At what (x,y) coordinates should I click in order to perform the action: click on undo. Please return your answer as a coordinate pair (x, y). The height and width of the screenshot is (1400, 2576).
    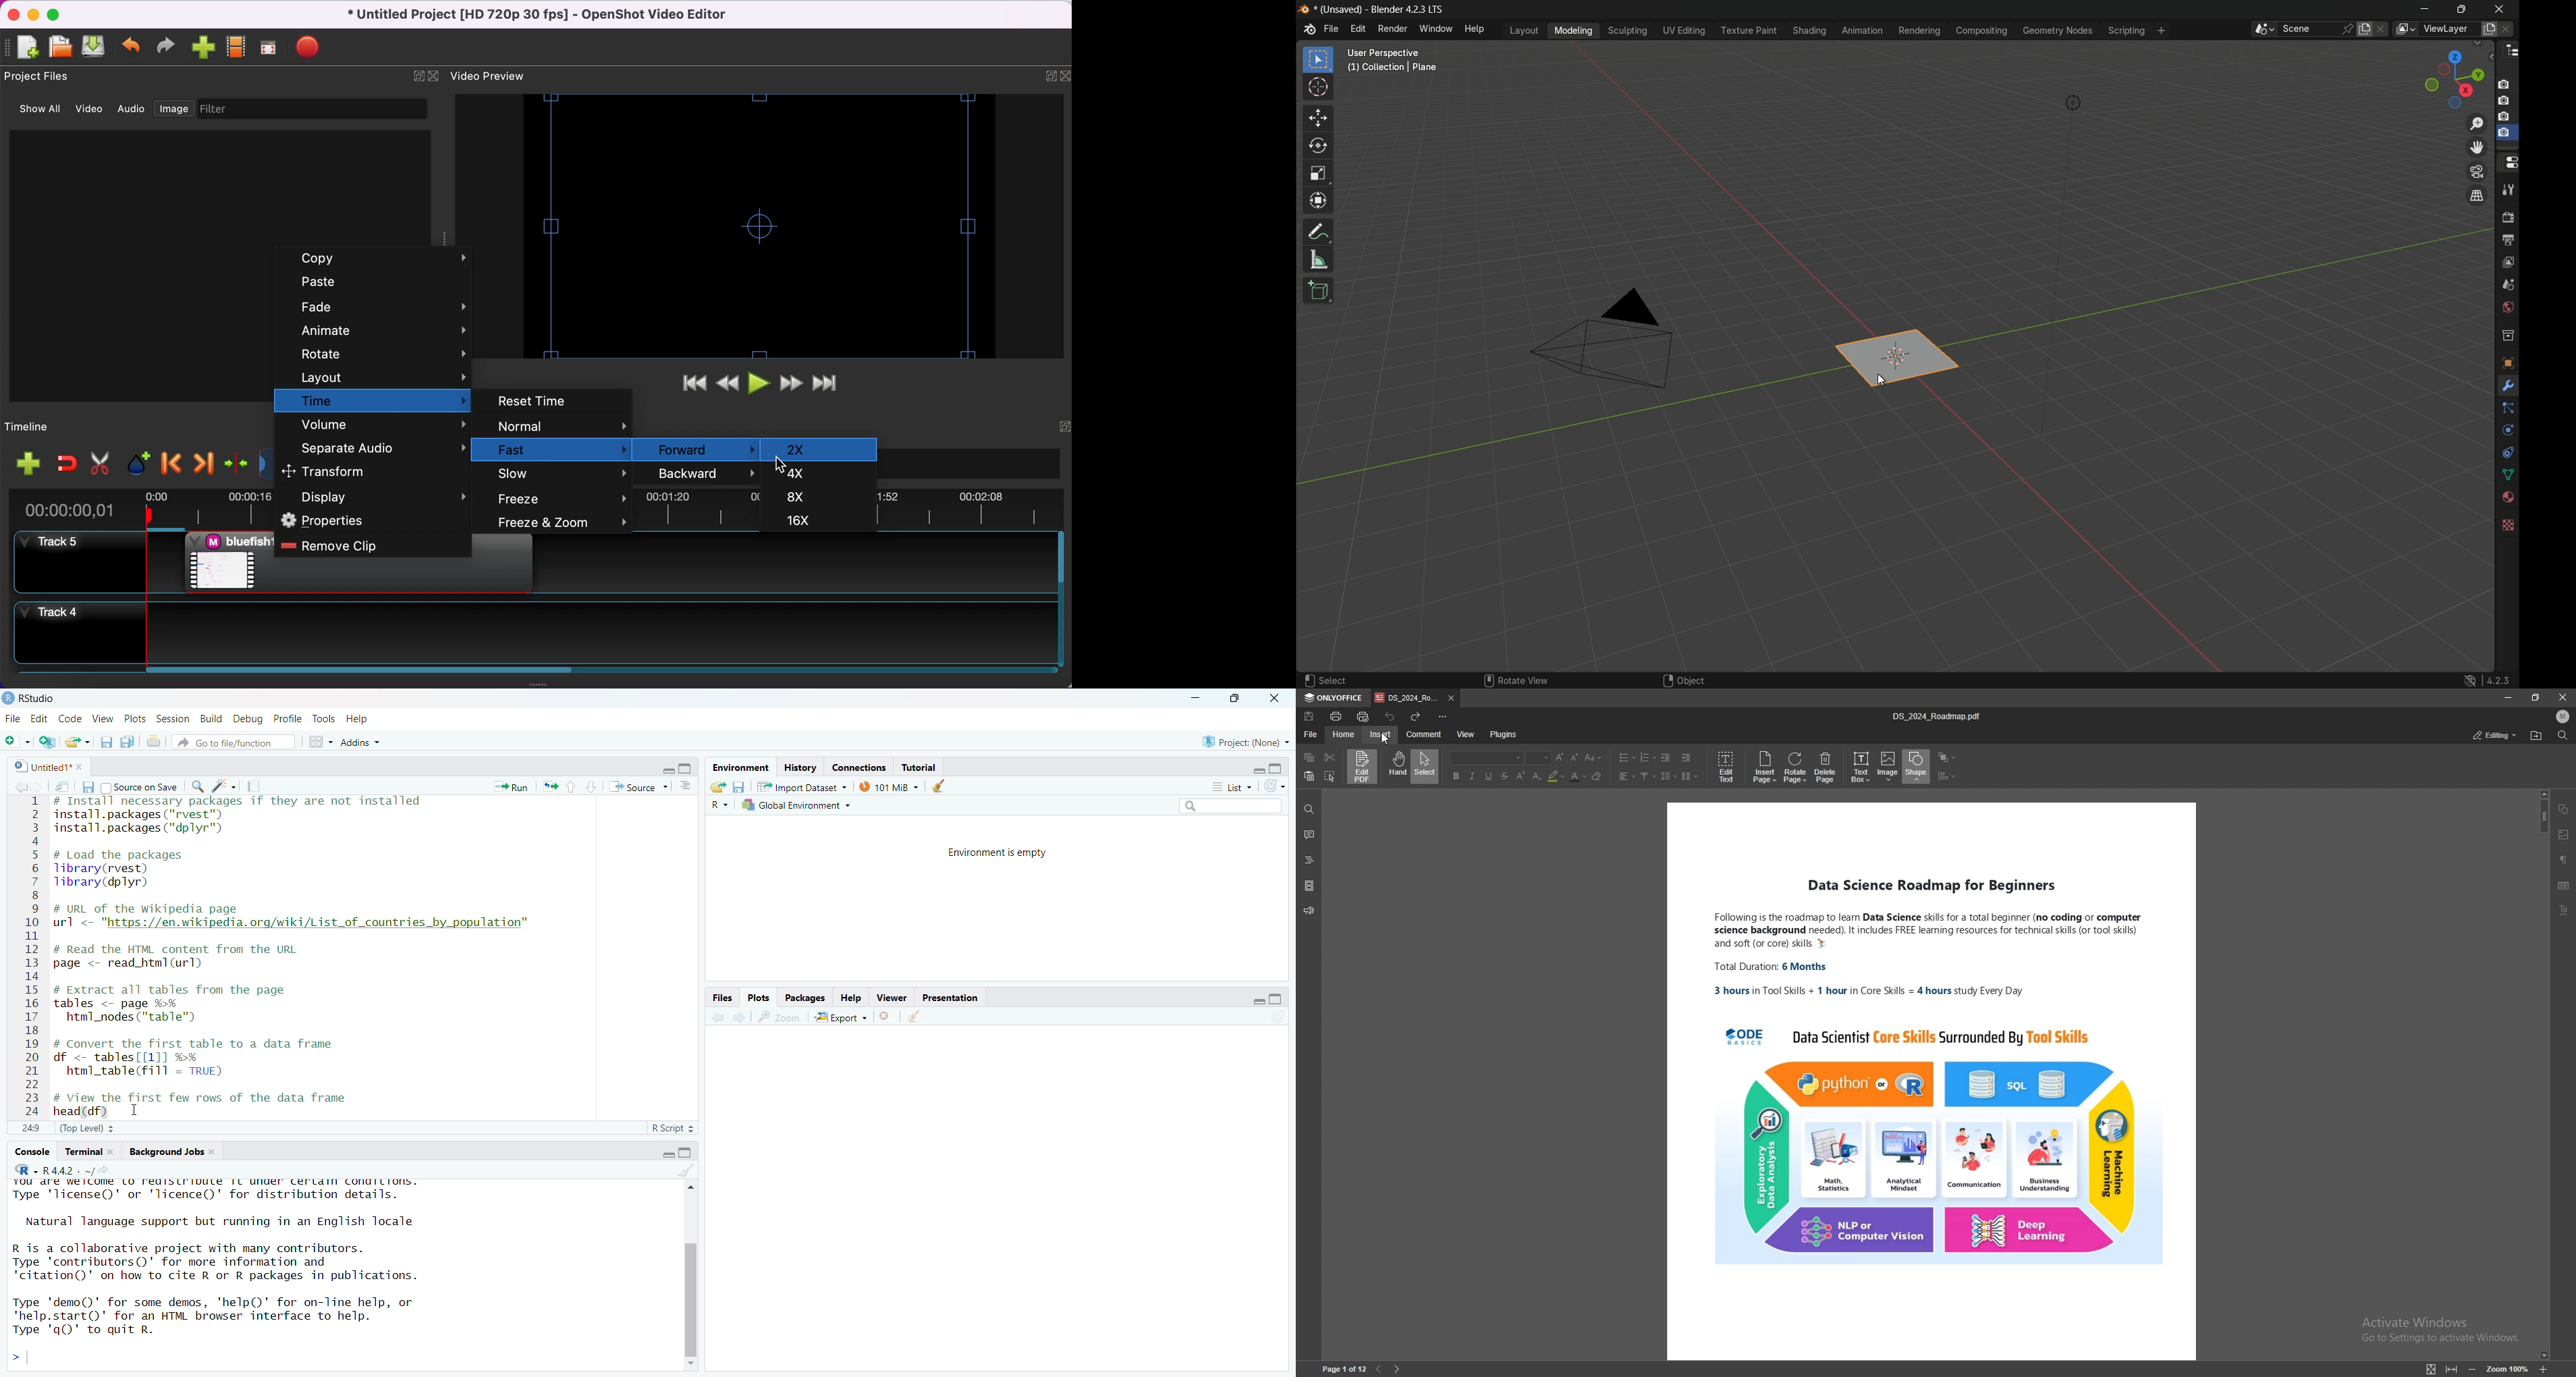
    Looking at the image, I should click on (1390, 716).